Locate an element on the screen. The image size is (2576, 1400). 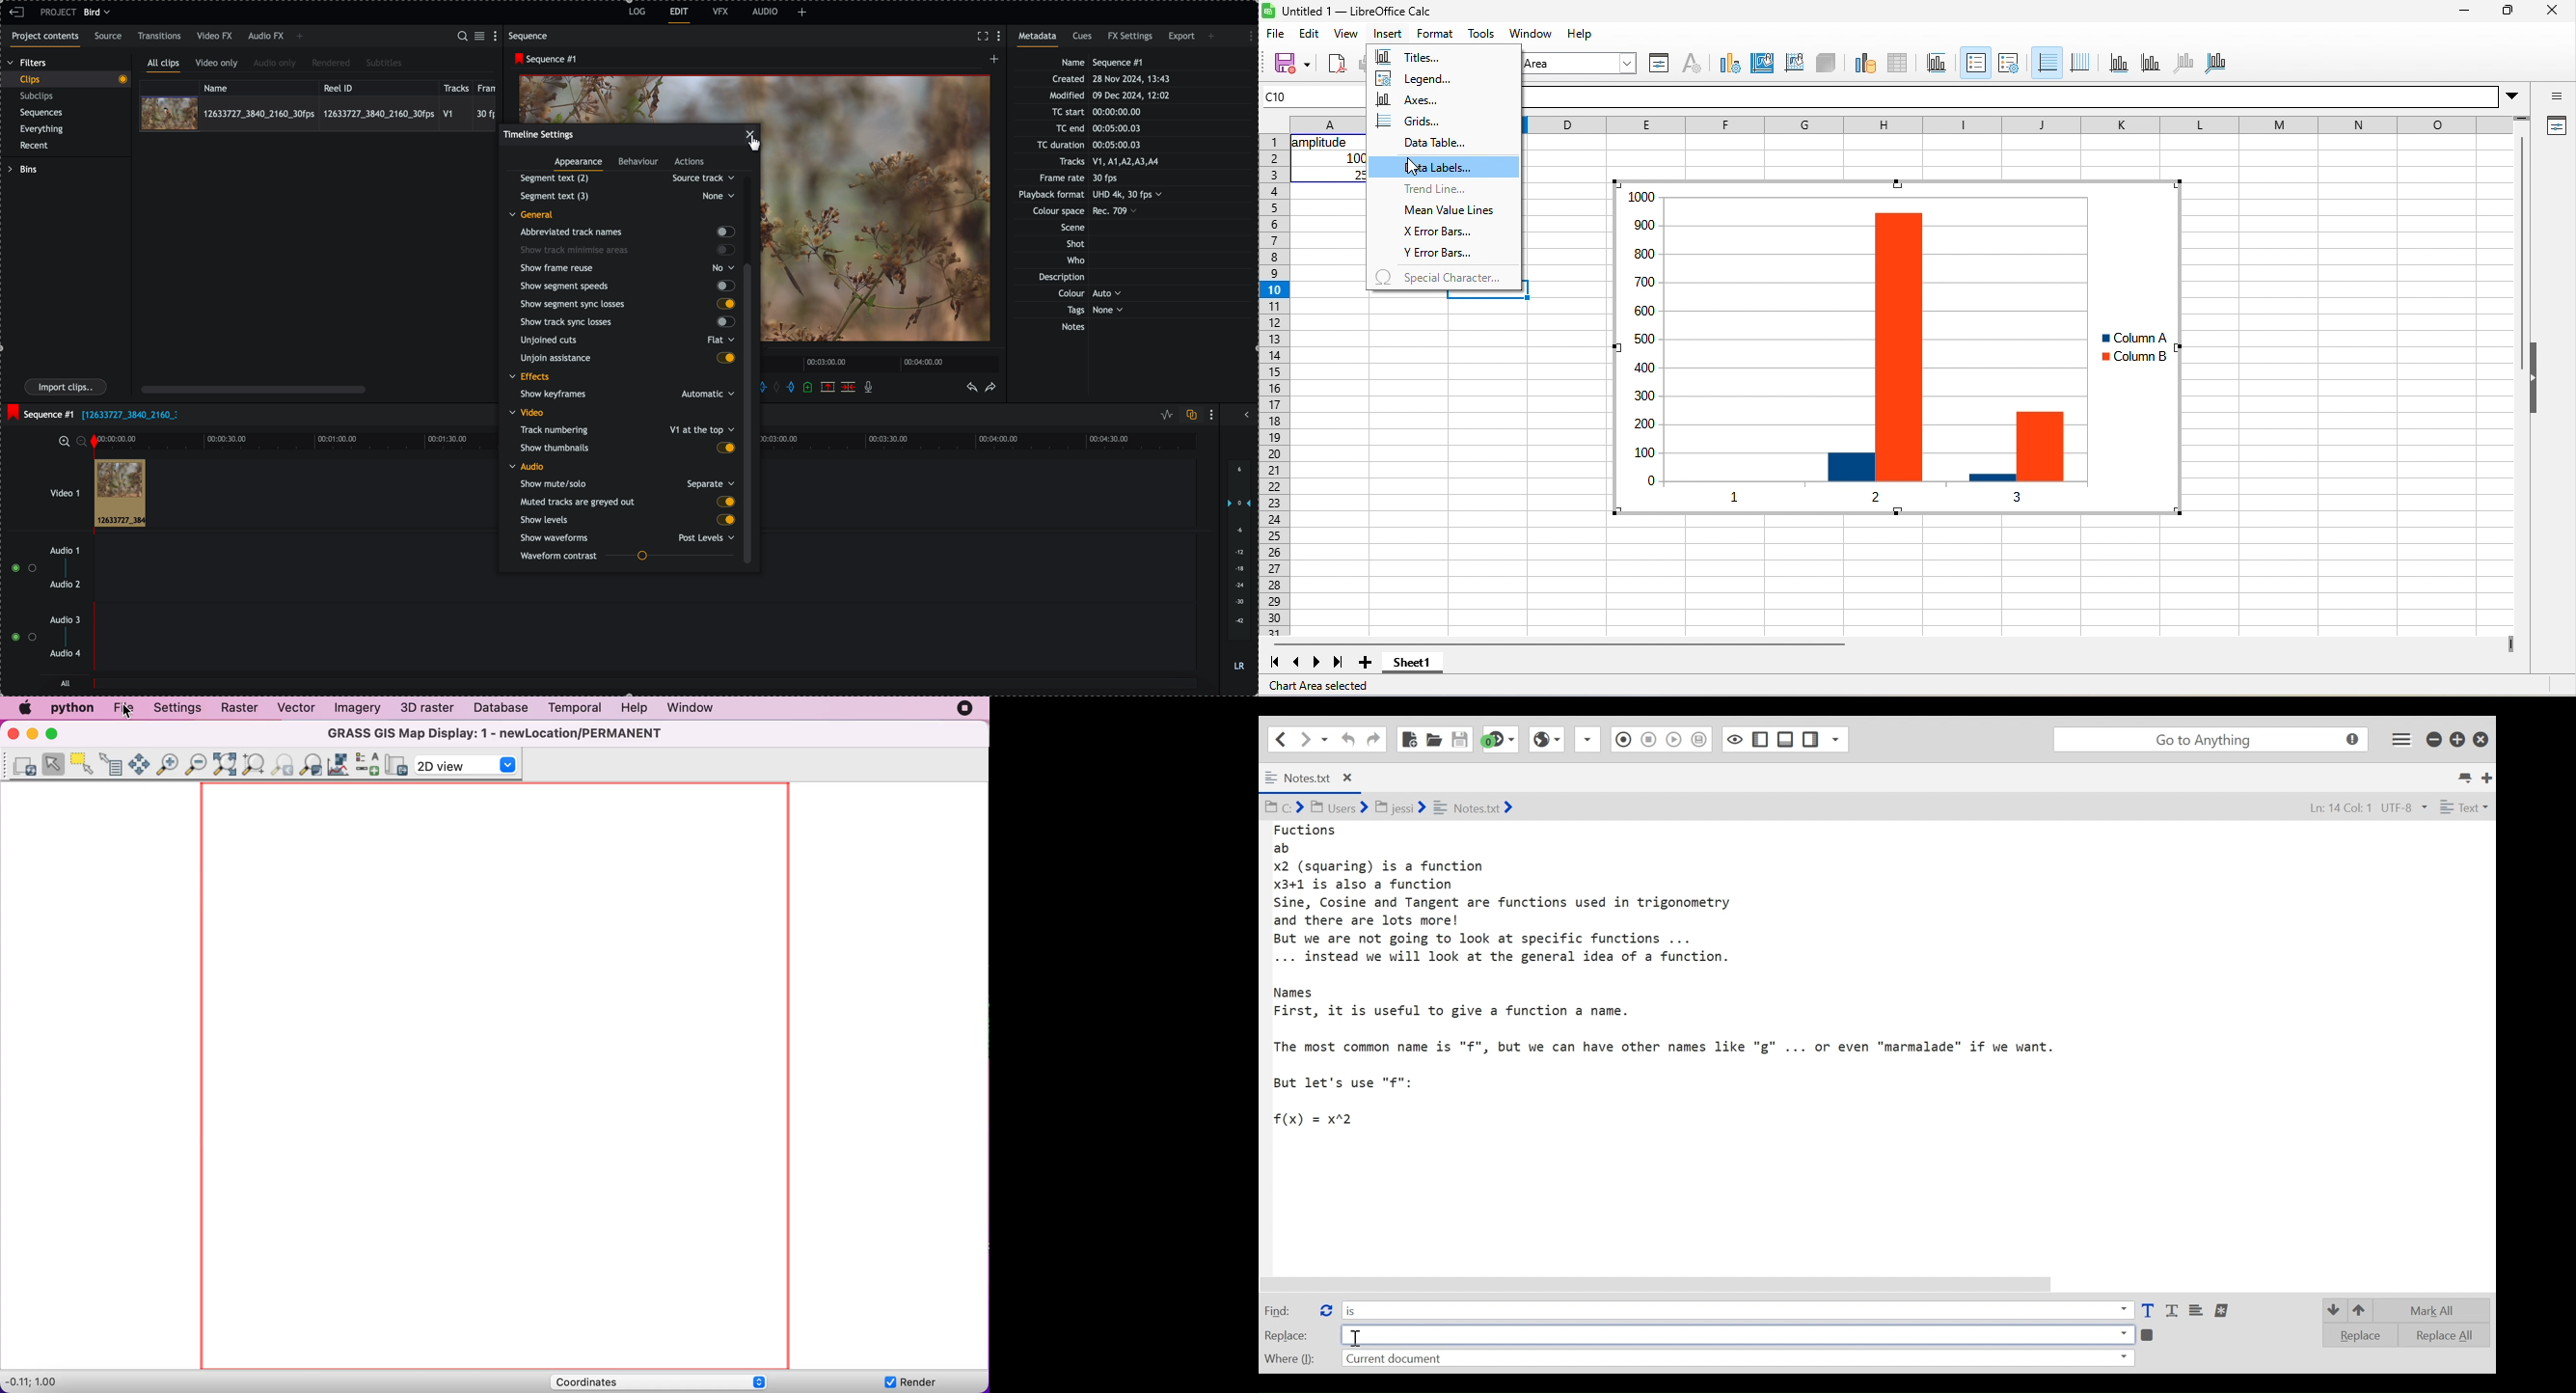
Recent locations is located at coordinates (1325, 738).